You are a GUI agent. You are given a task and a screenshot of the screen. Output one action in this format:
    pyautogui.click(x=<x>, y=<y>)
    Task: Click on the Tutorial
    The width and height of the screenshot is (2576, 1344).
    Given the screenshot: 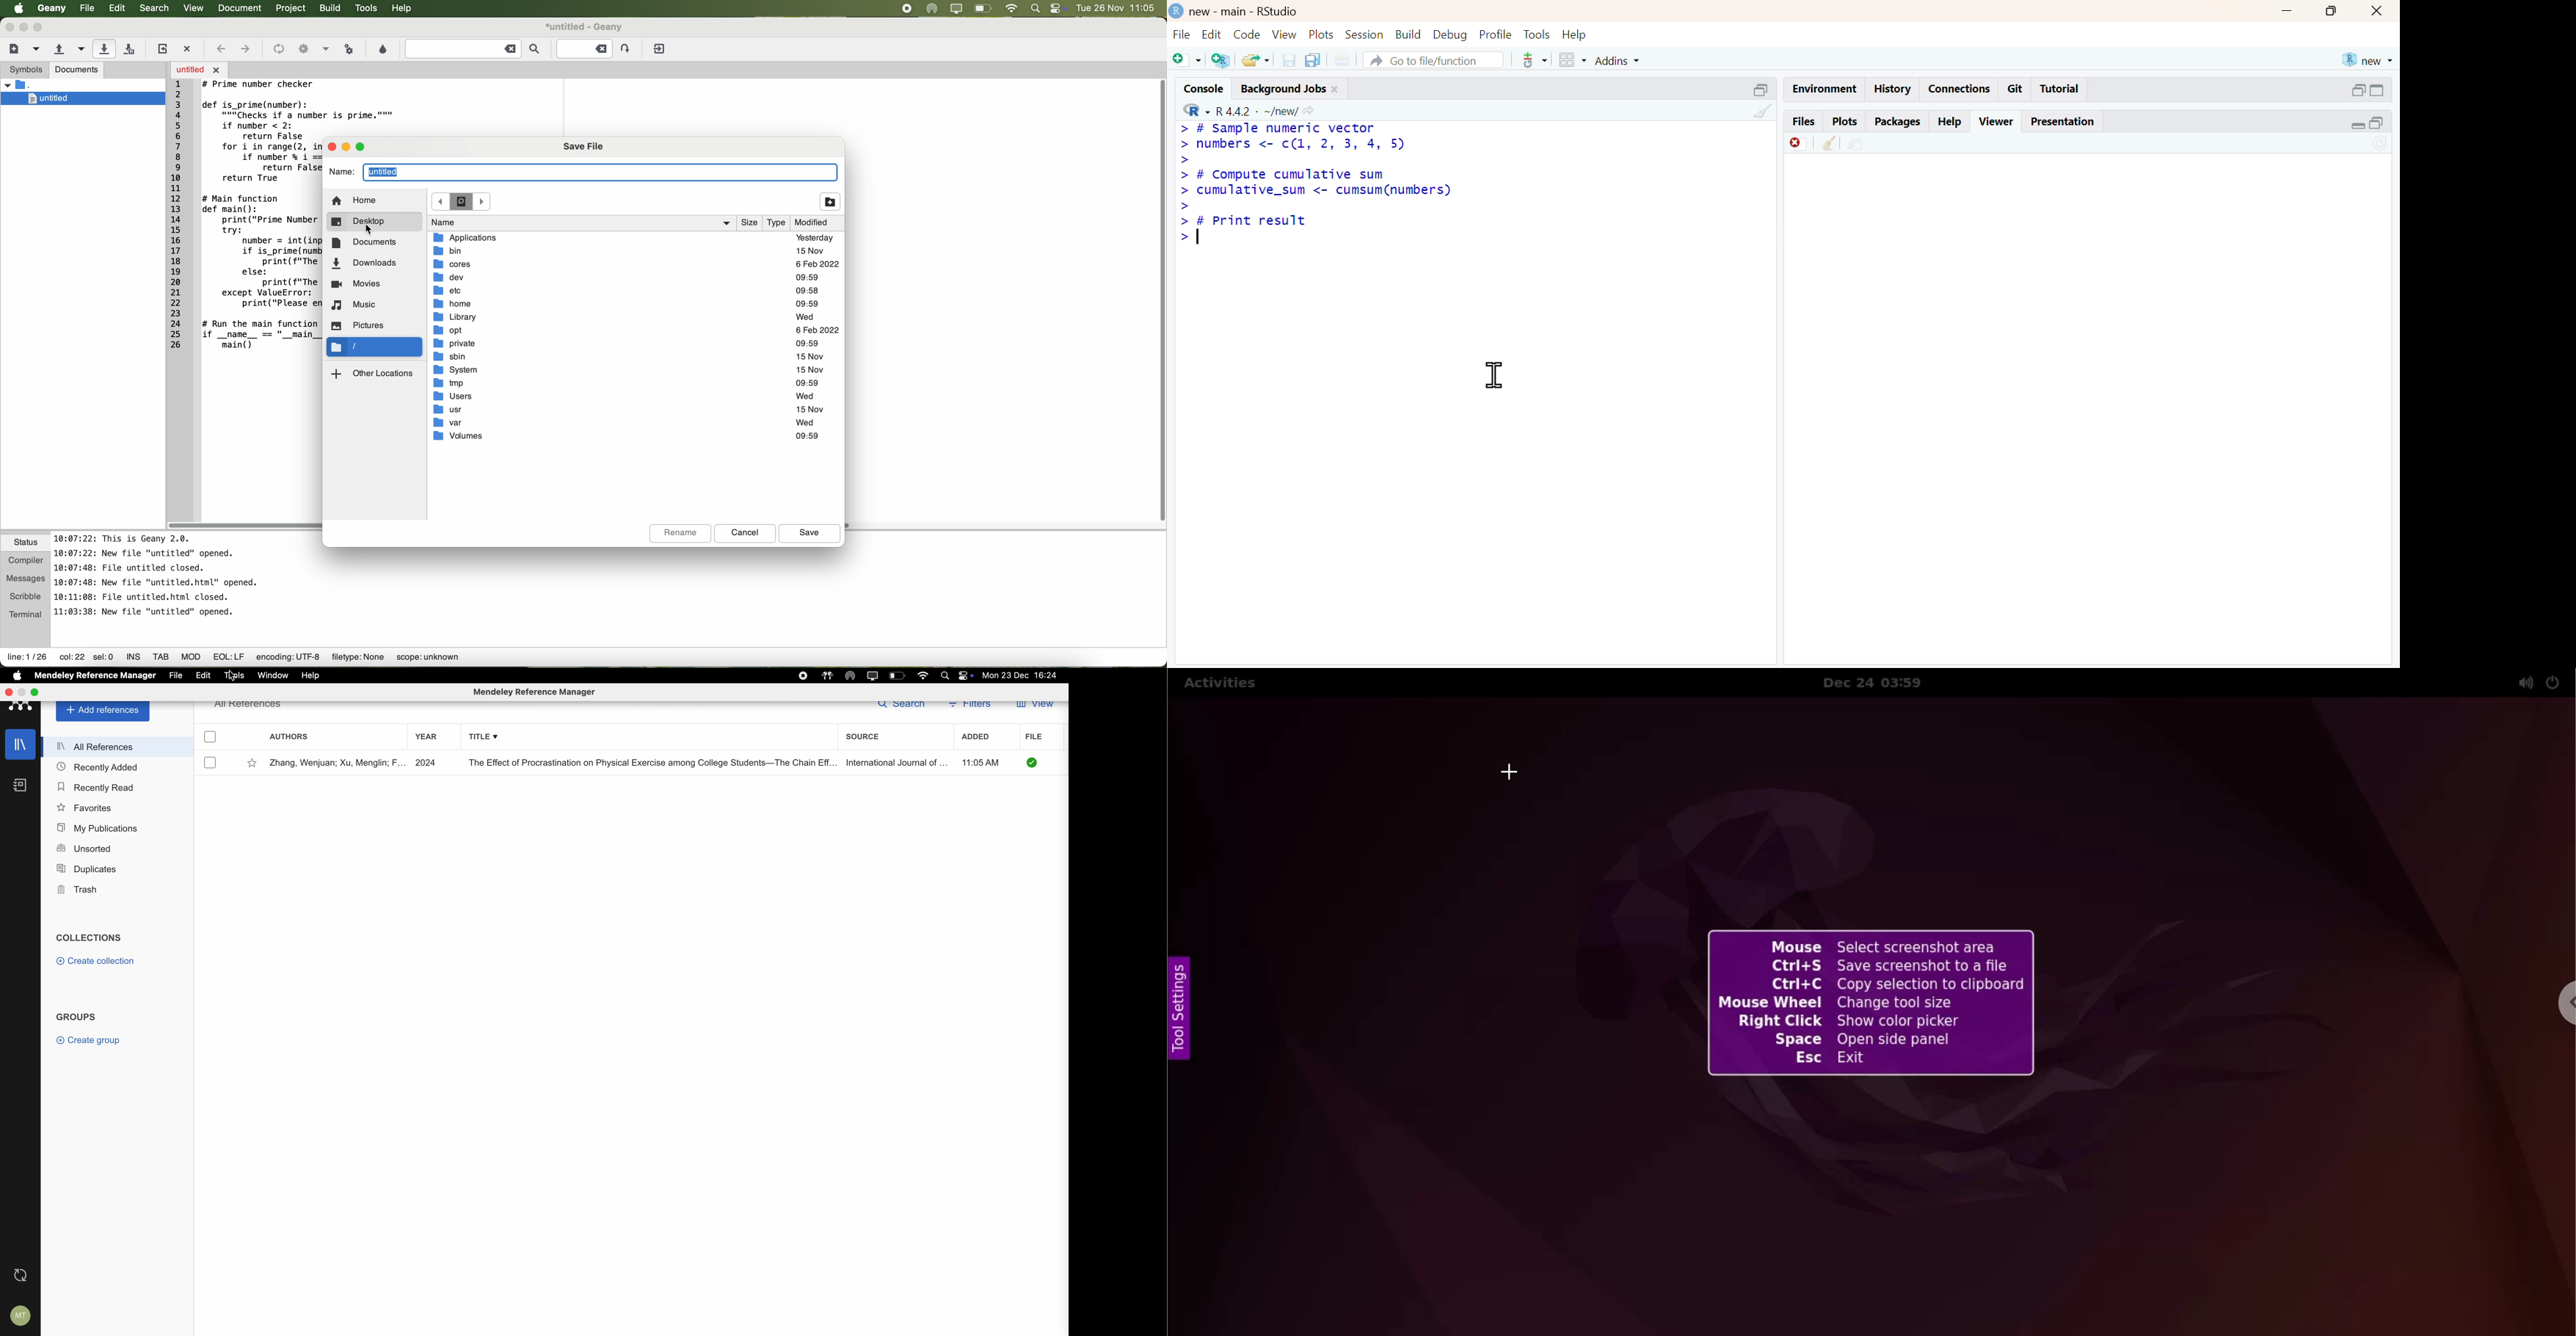 What is the action you would take?
    pyautogui.click(x=2060, y=88)
    